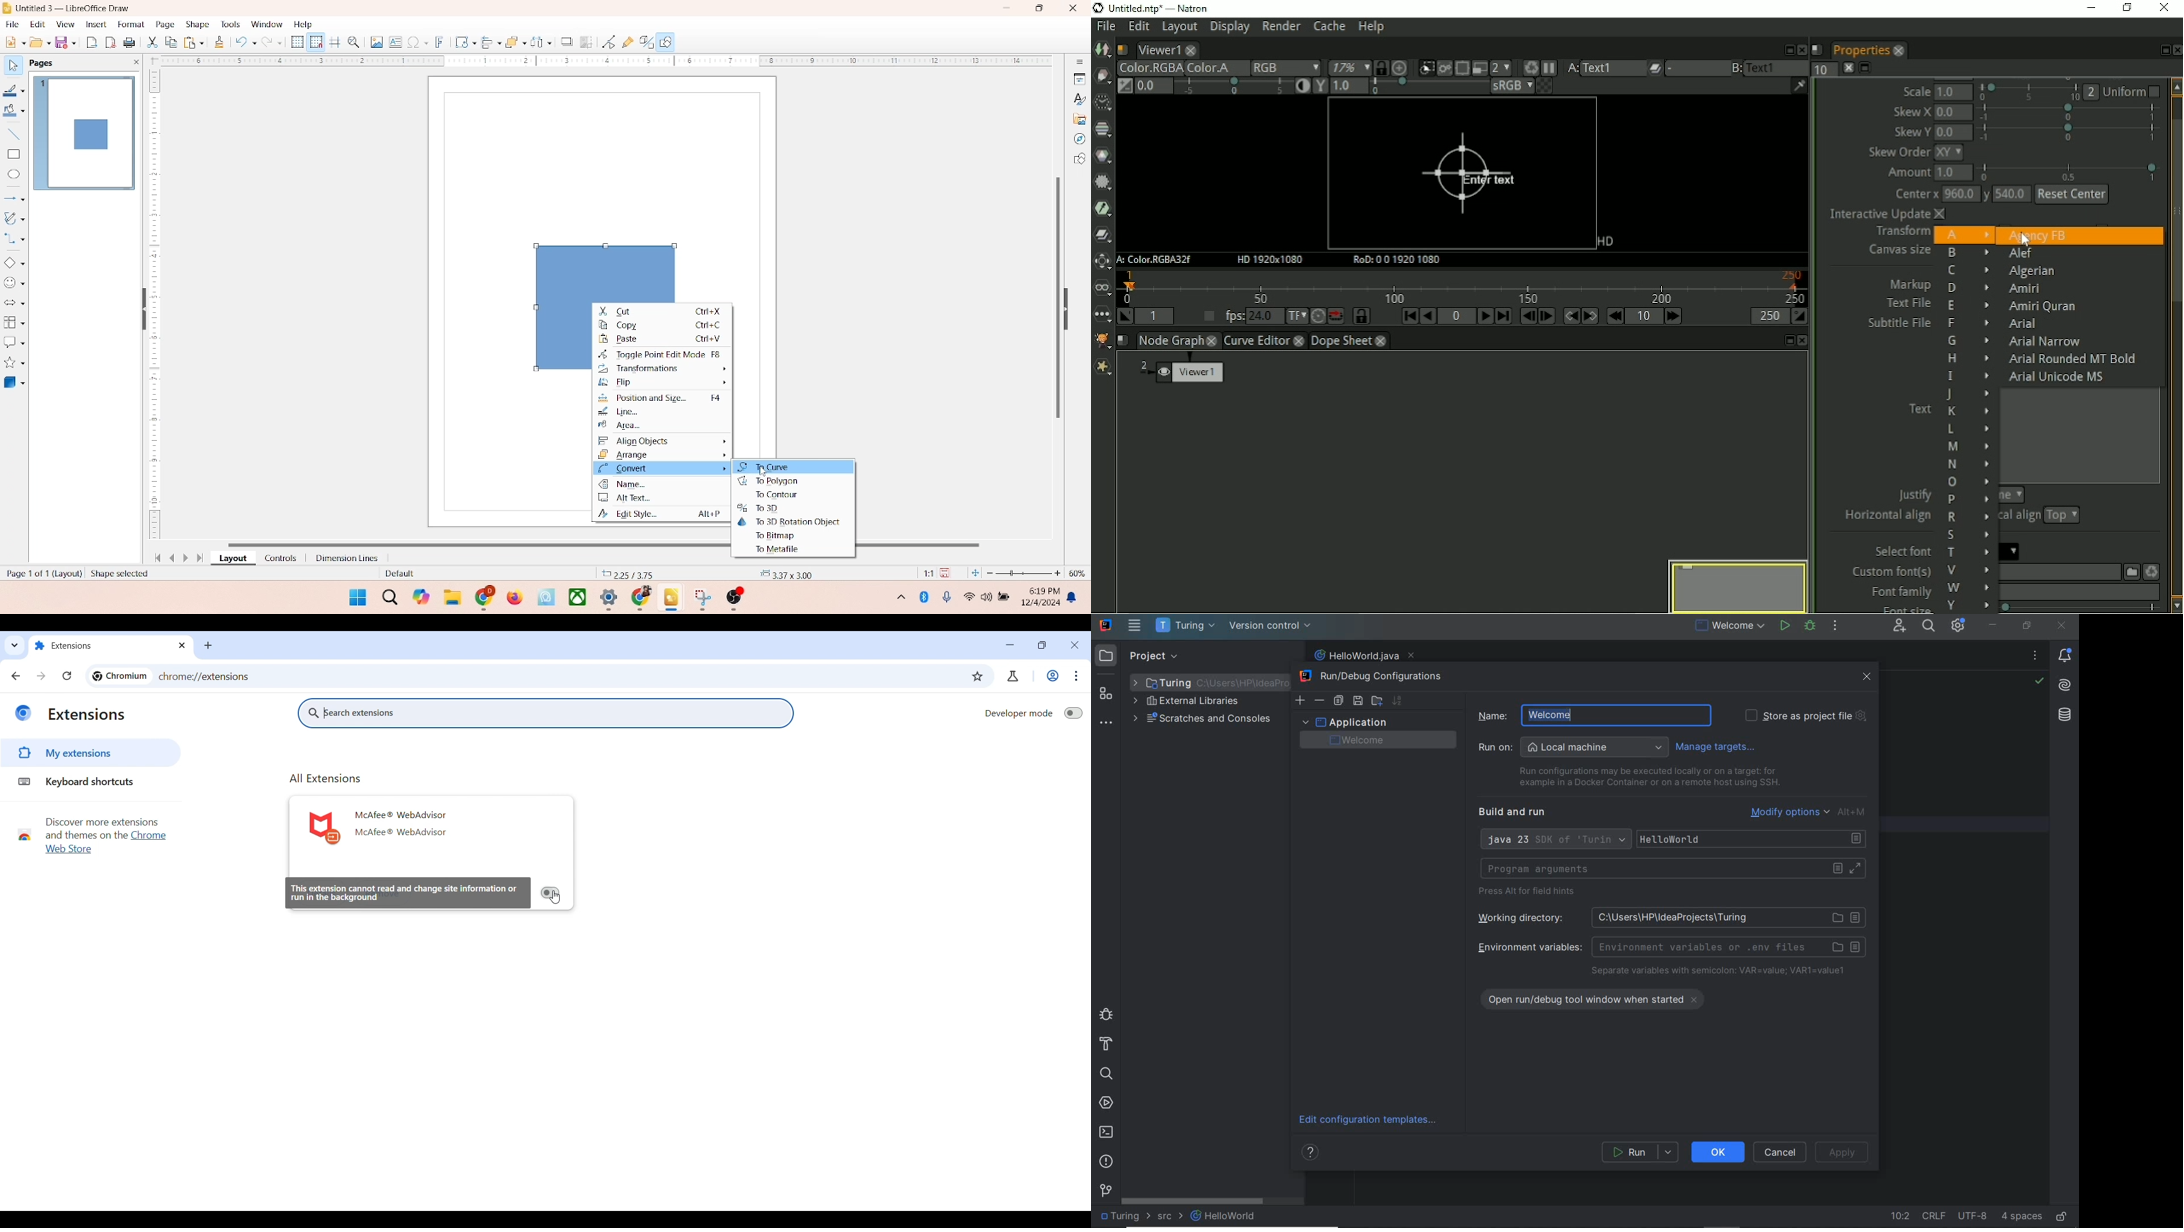 Image resolution: width=2184 pixels, height=1232 pixels. What do you see at coordinates (664, 453) in the screenshot?
I see `arrange` at bounding box center [664, 453].